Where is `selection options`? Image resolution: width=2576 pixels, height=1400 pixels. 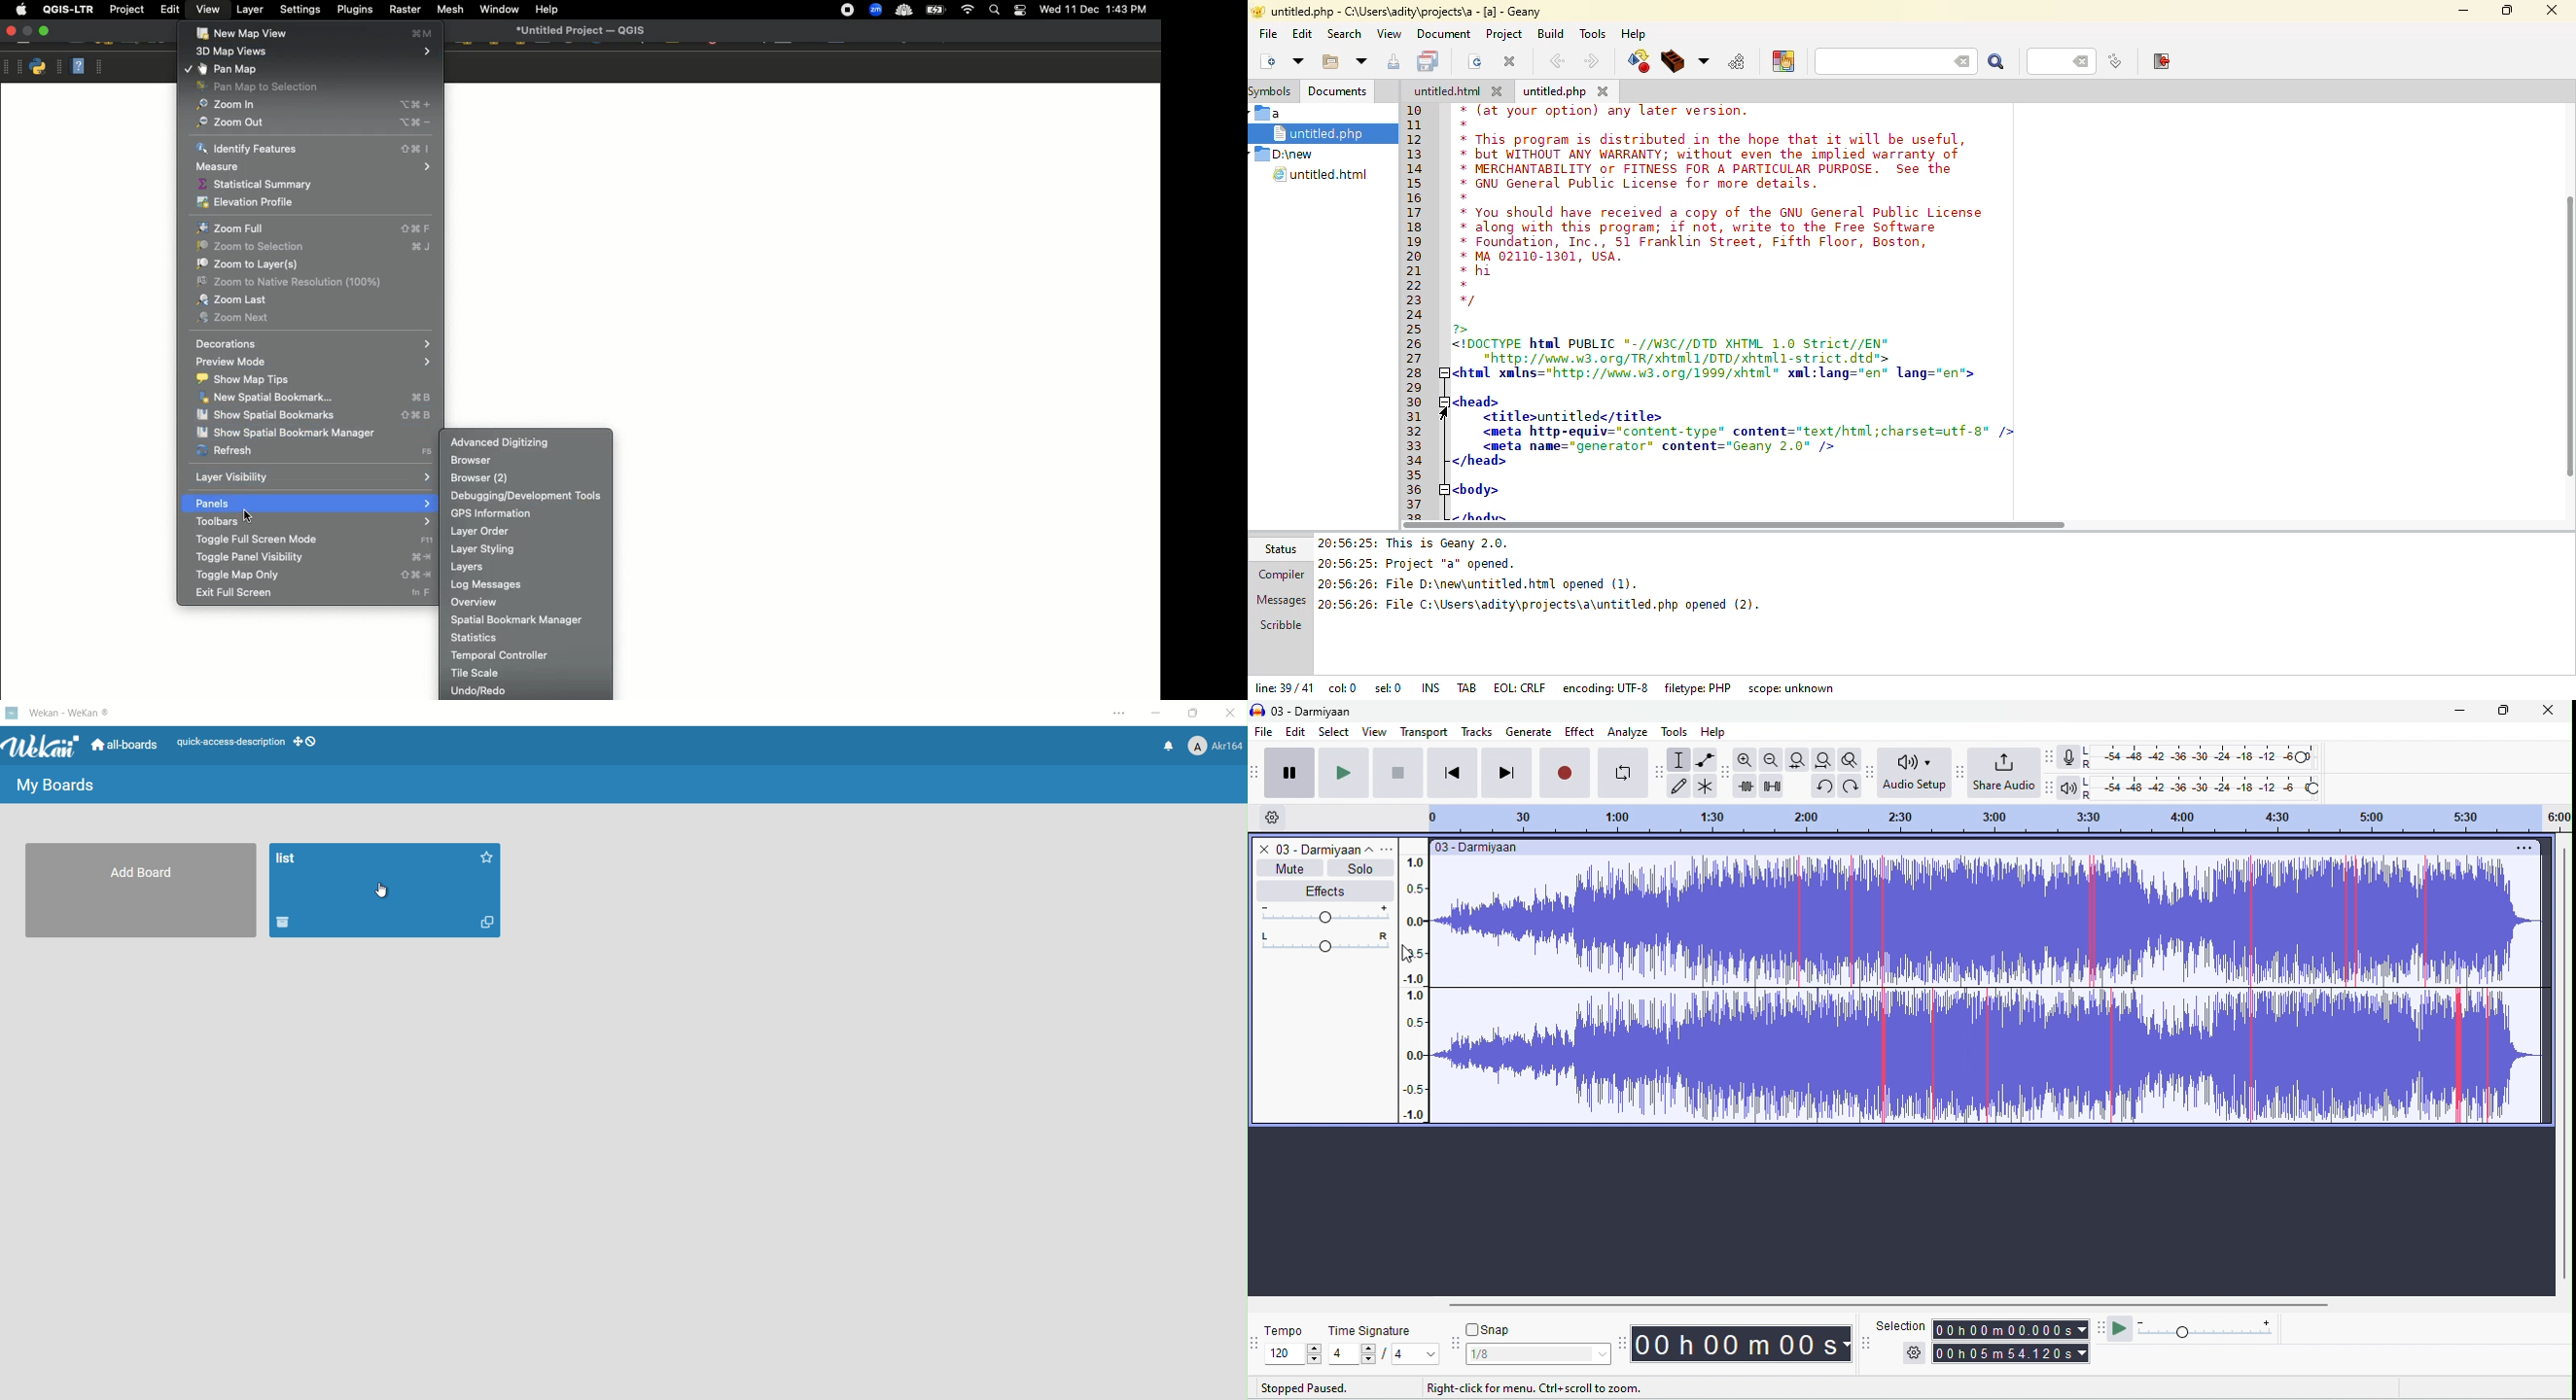
selection options is located at coordinates (1914, 1353).